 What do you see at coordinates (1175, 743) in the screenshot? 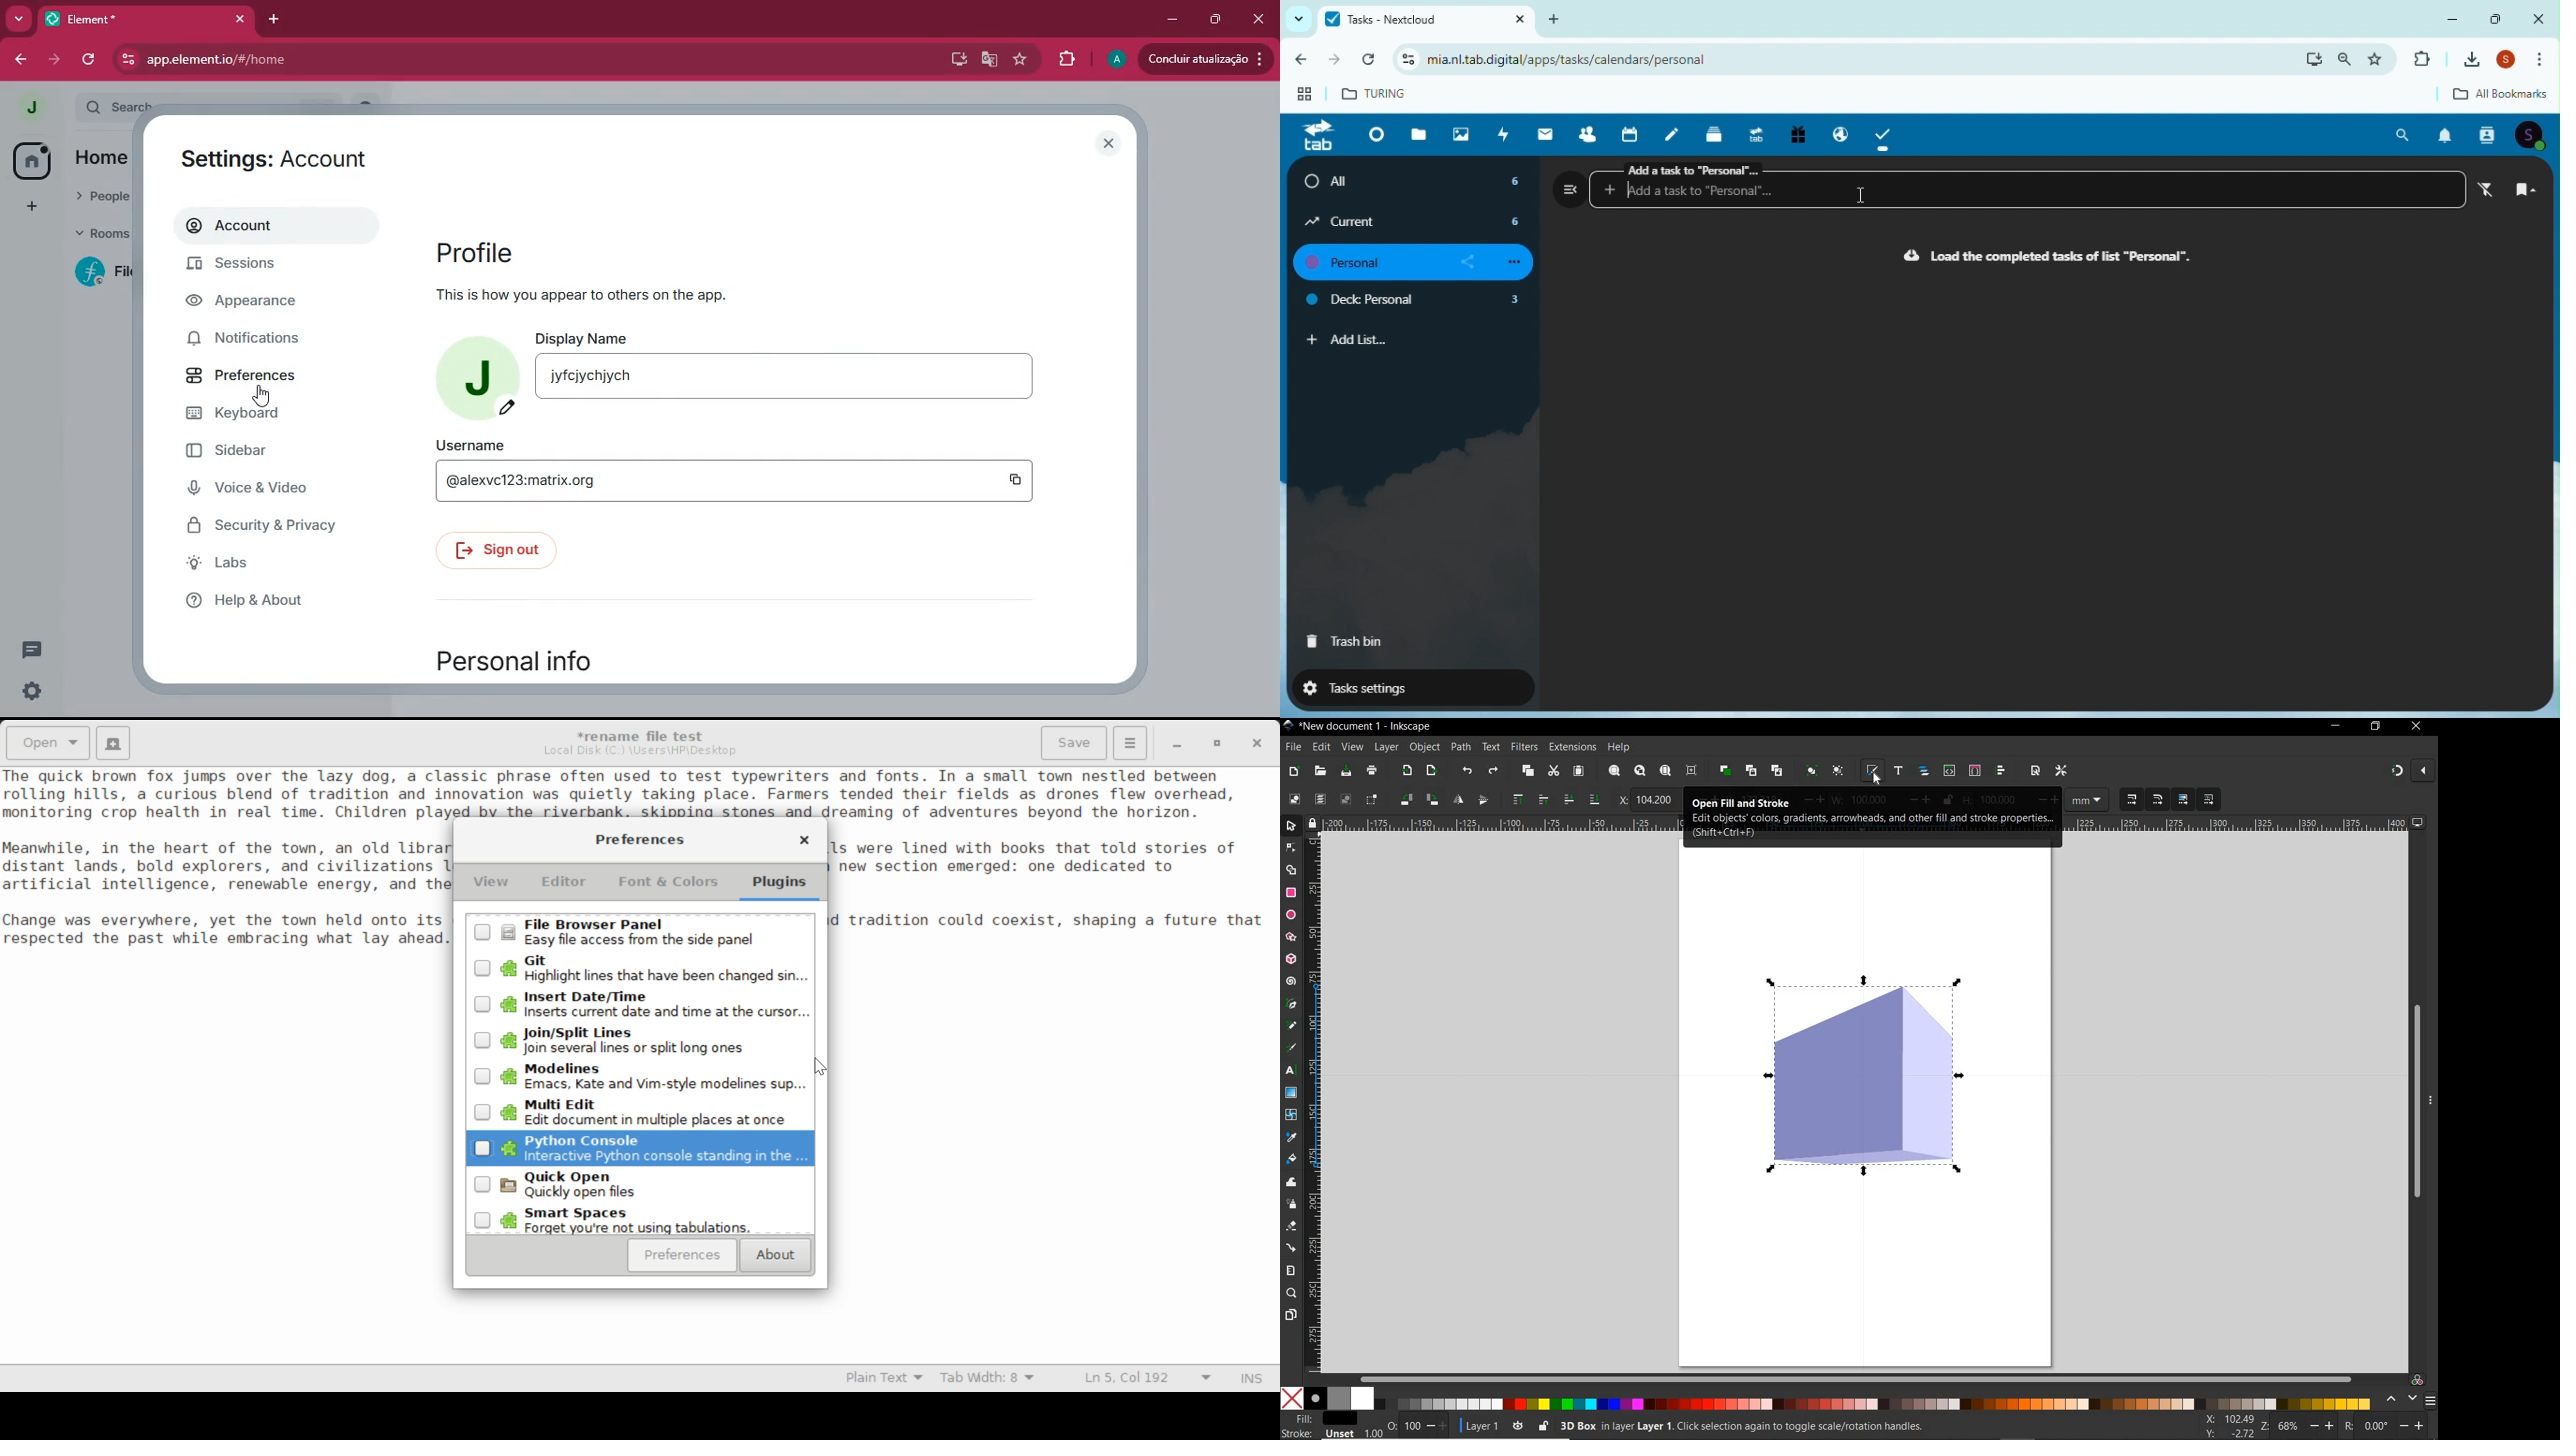
I see `Restore Down` at bounding box center [1175, 743].